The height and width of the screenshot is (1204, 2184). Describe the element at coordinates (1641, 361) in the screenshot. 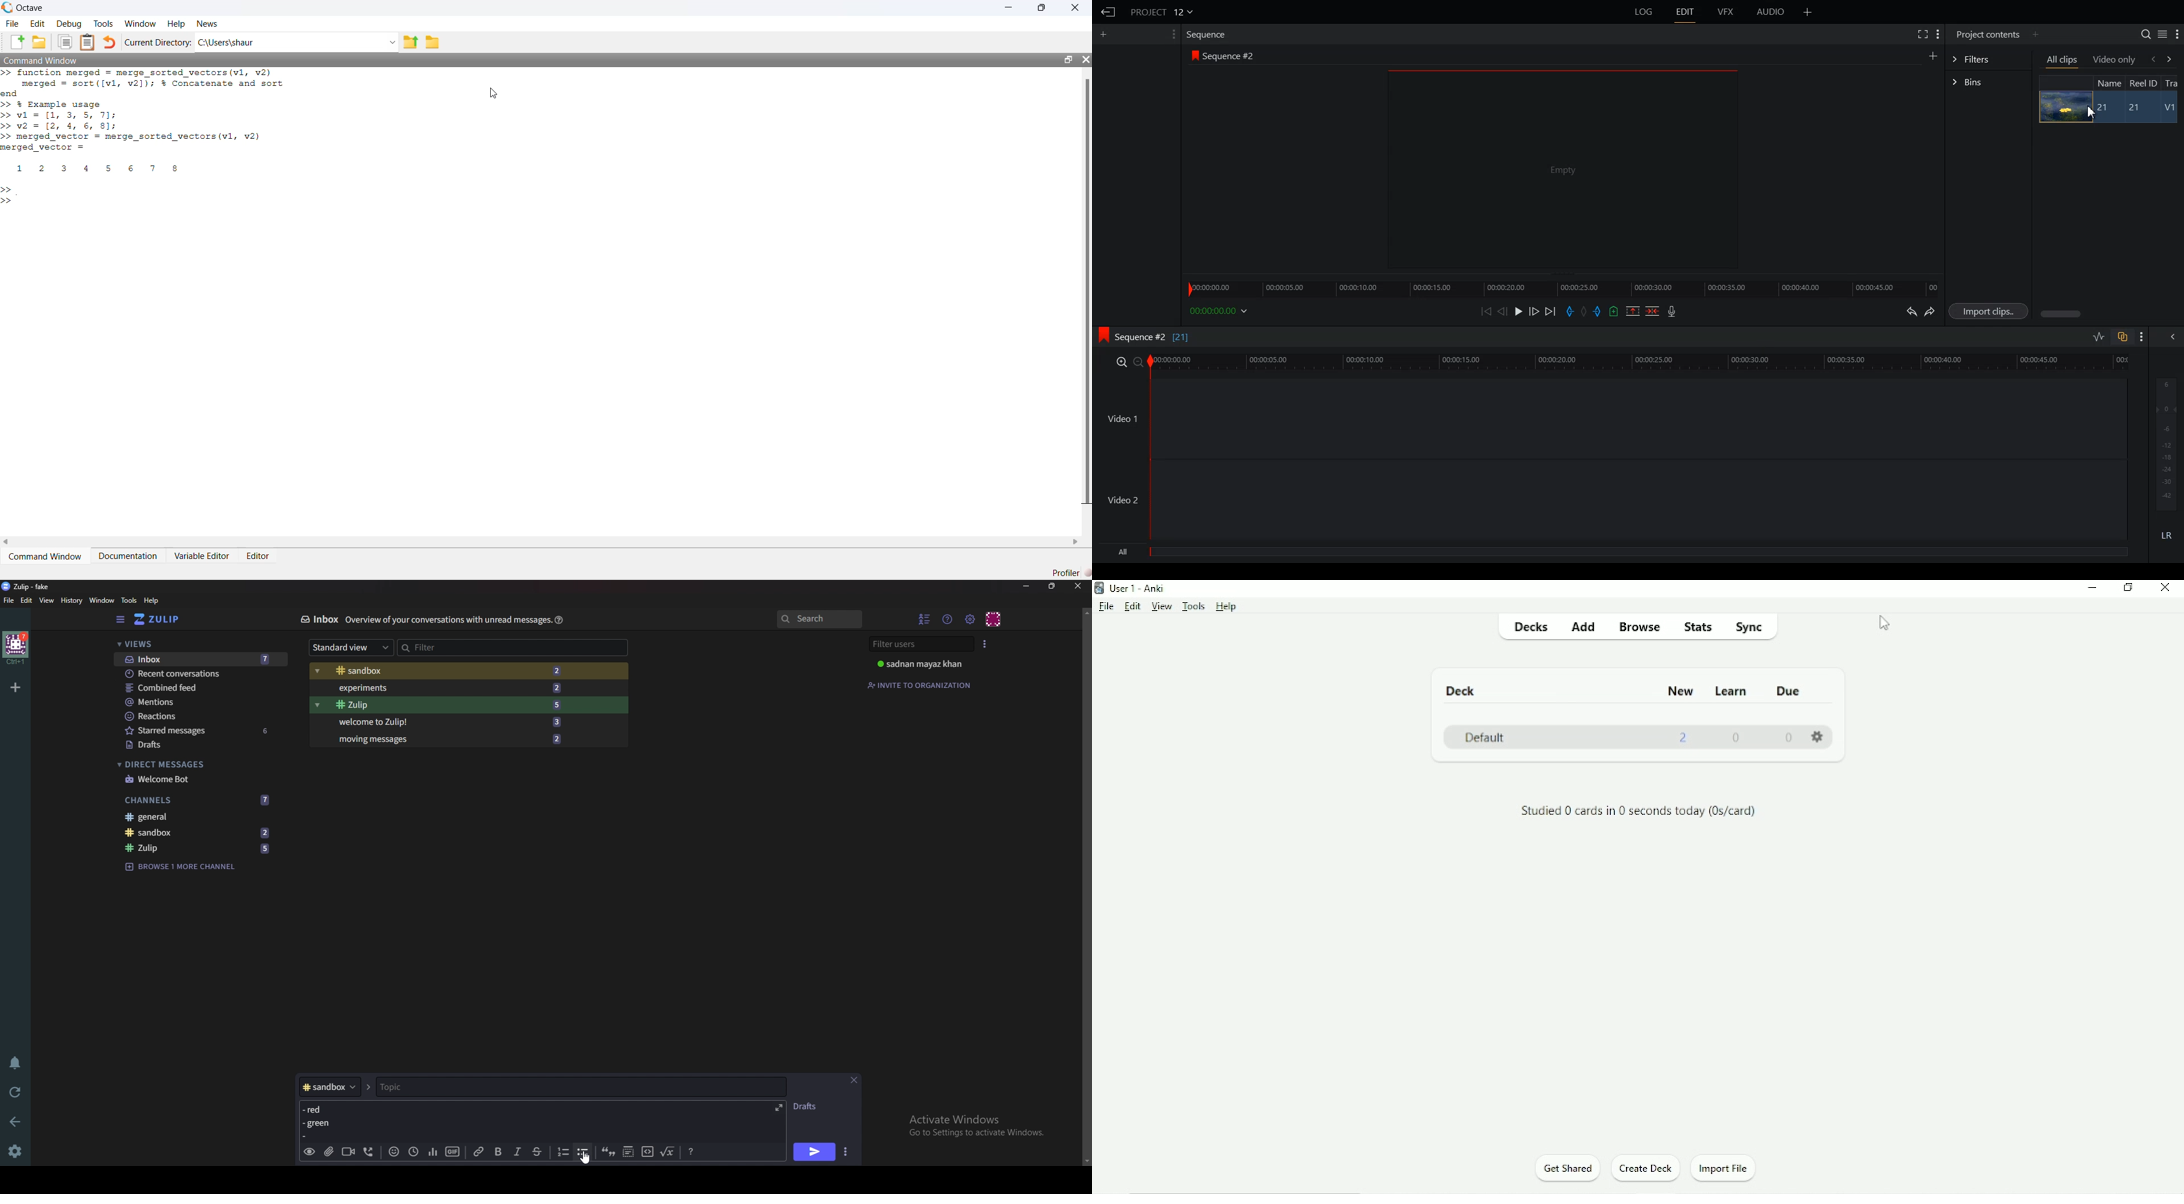

I see `video time` at that location.